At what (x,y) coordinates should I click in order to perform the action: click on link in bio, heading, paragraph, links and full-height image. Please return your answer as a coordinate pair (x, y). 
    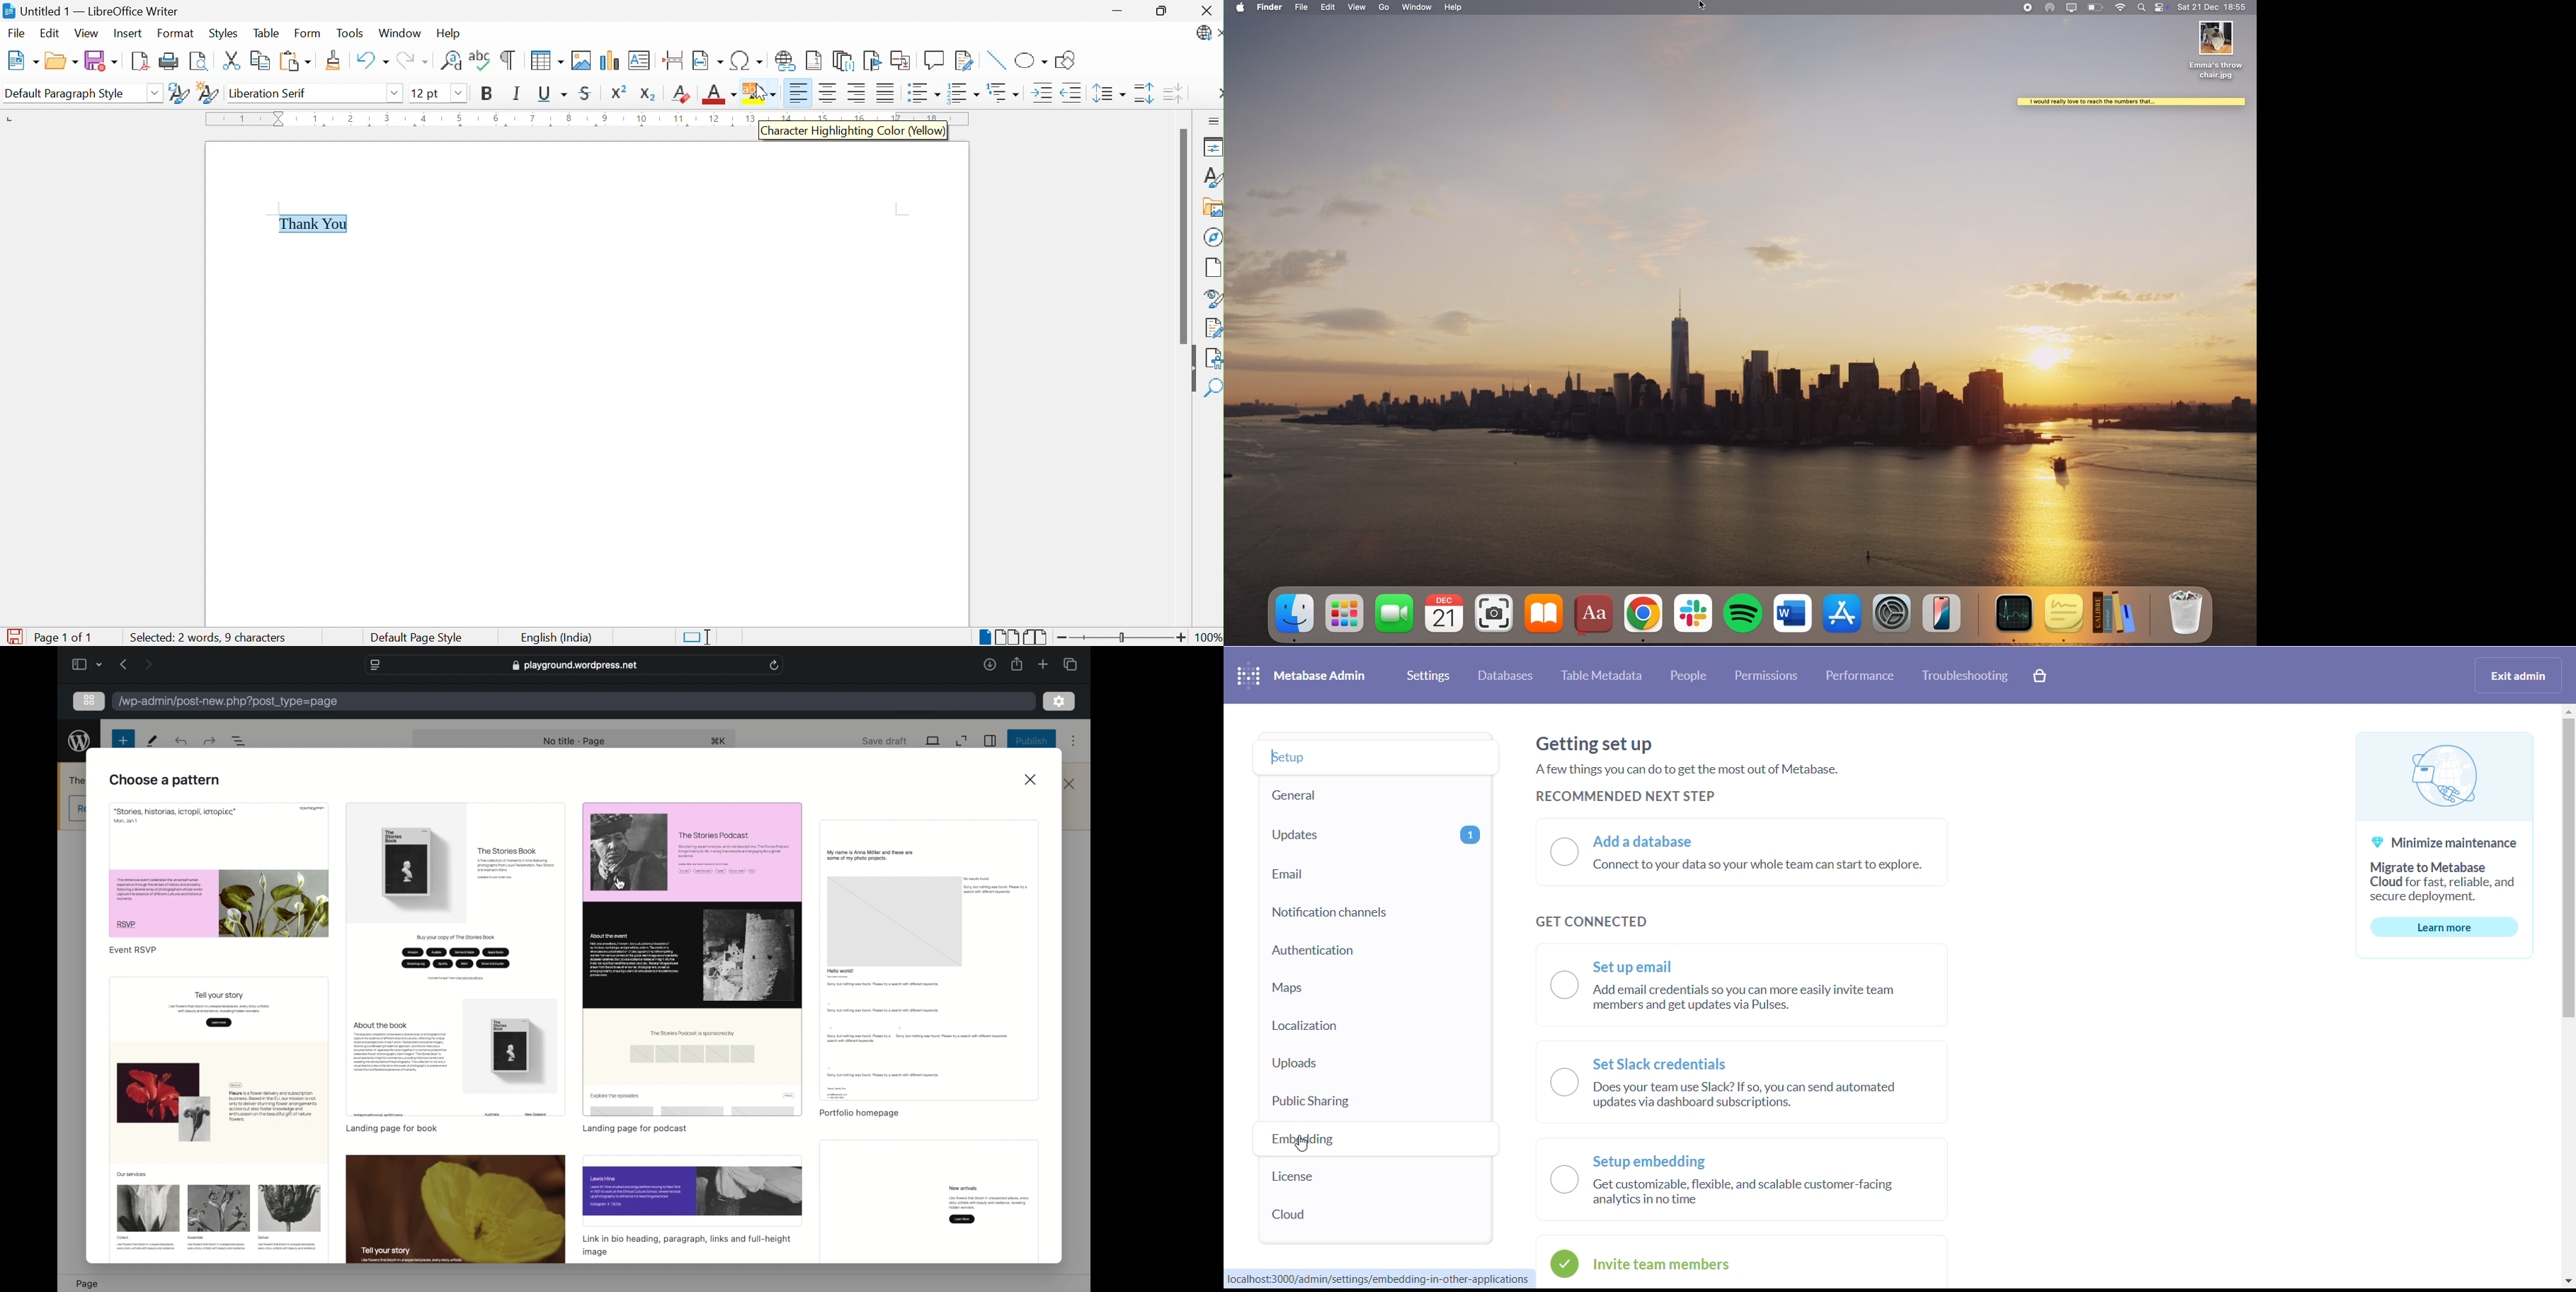
    Looking at the image, I should click on (688, 1246).